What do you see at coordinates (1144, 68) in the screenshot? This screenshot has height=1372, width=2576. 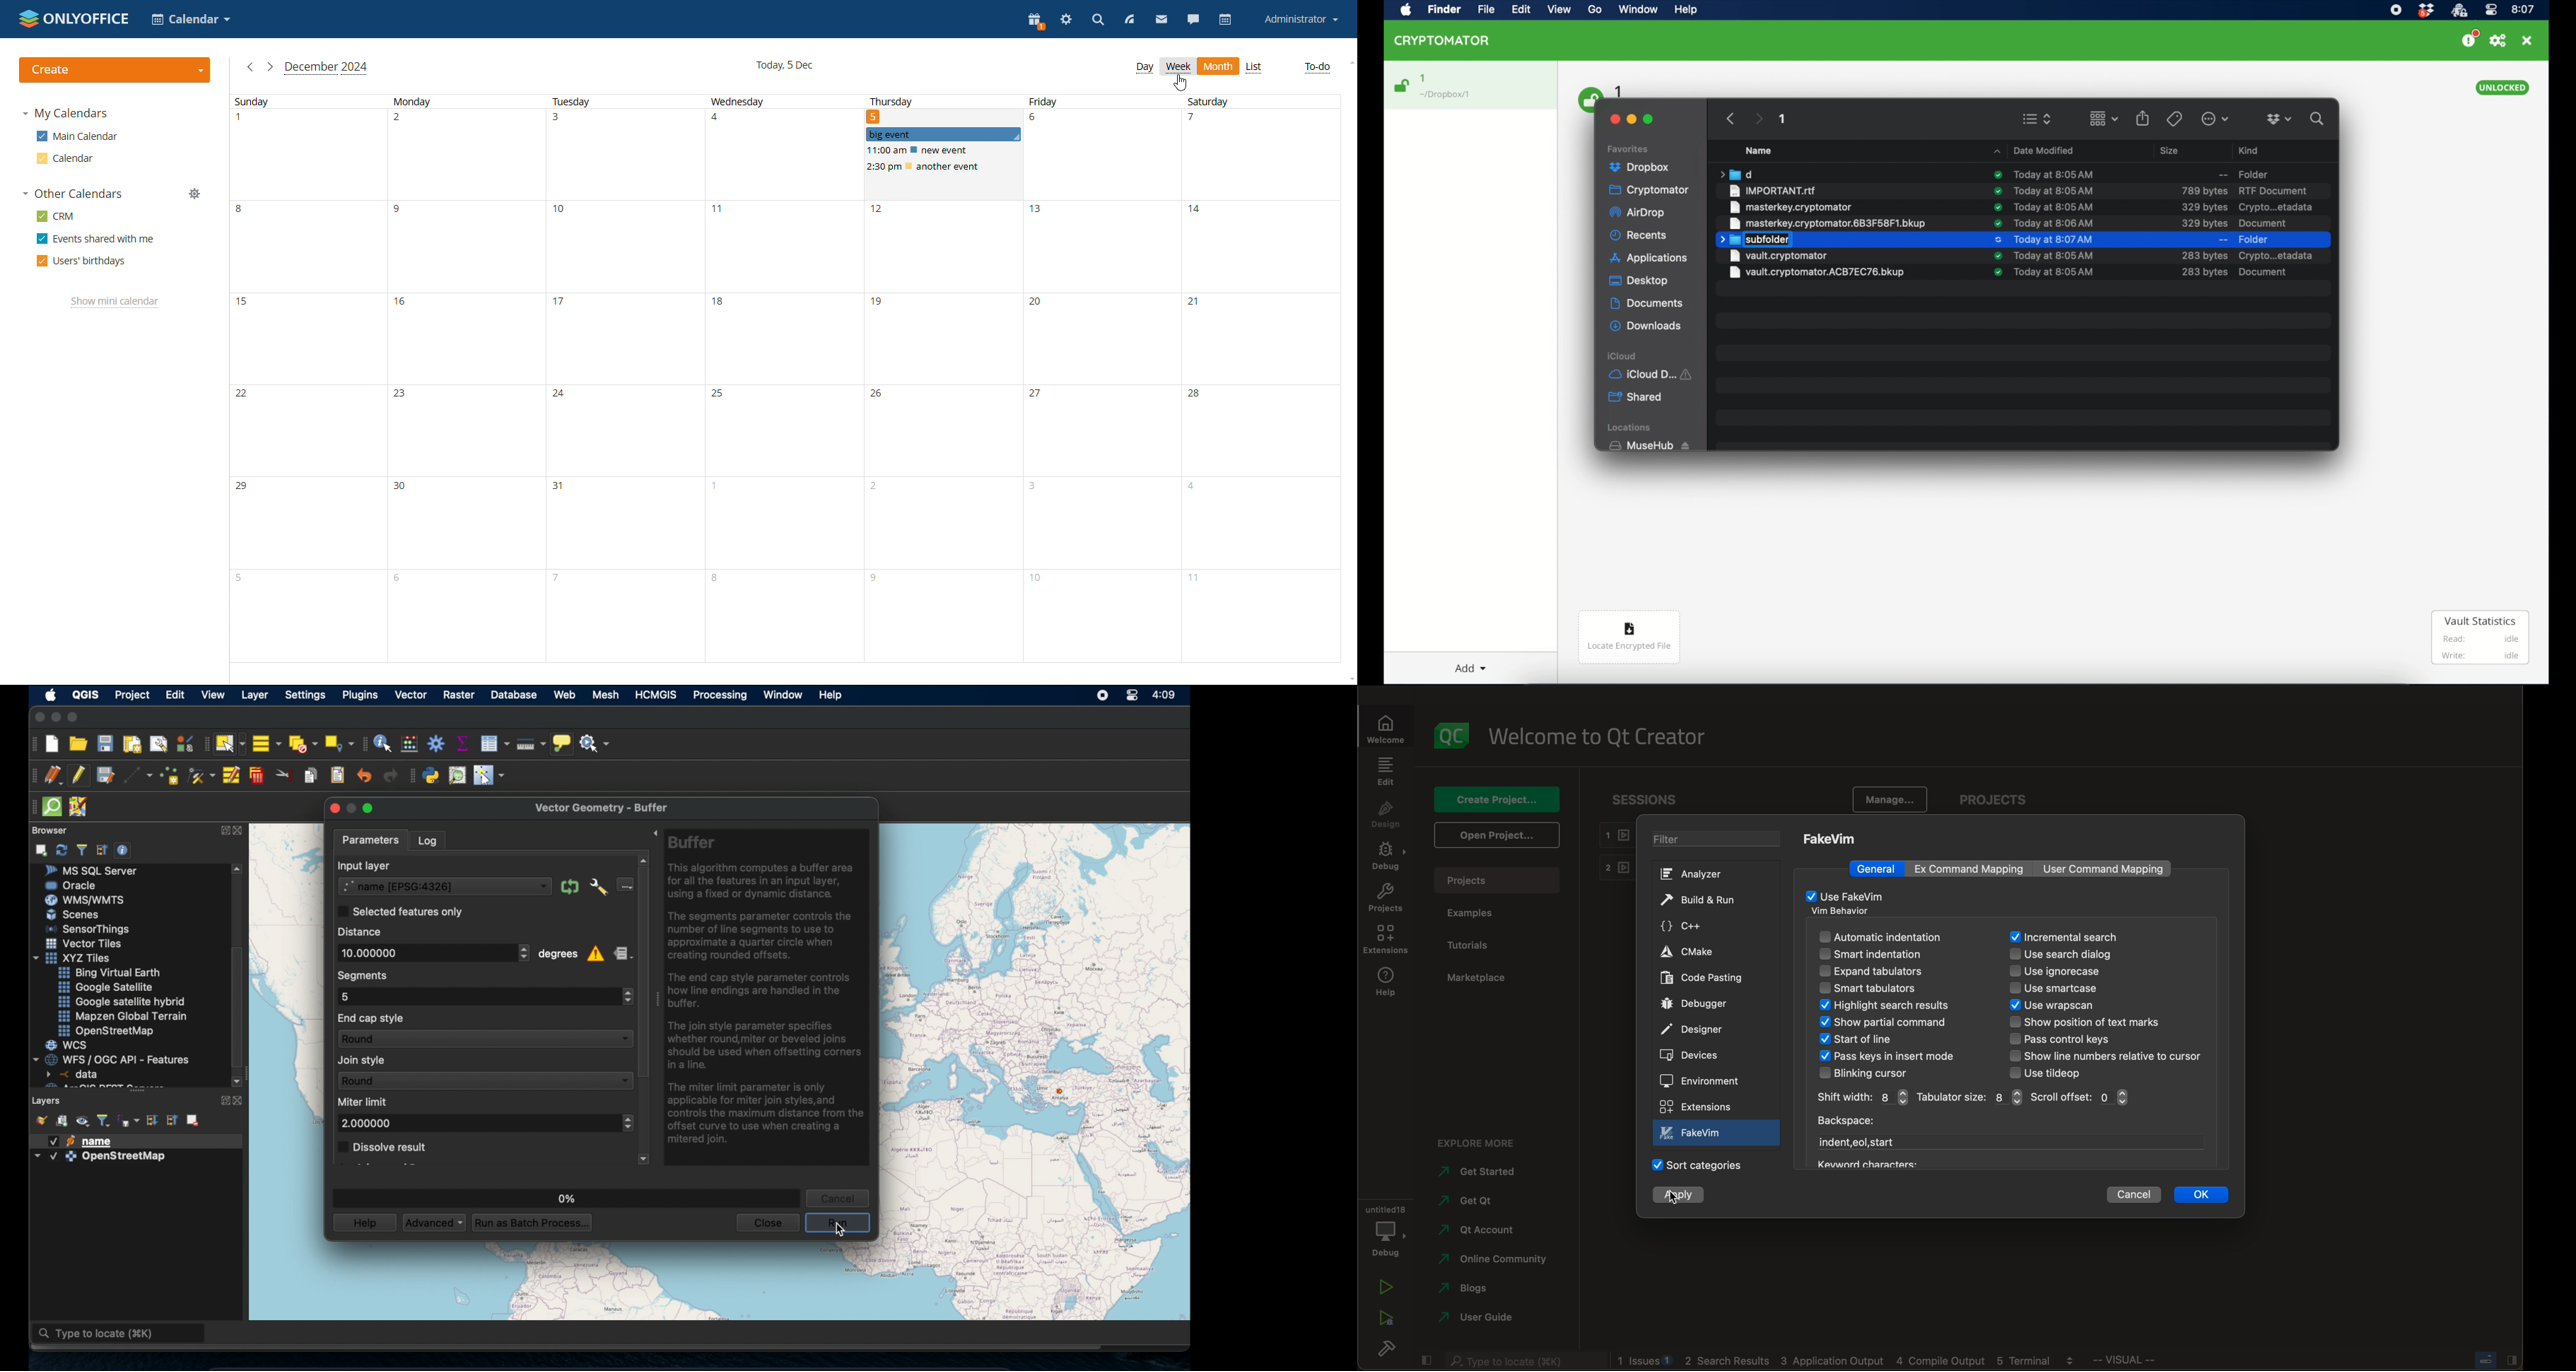 I see `day view` at bounding box center [1144, 68].